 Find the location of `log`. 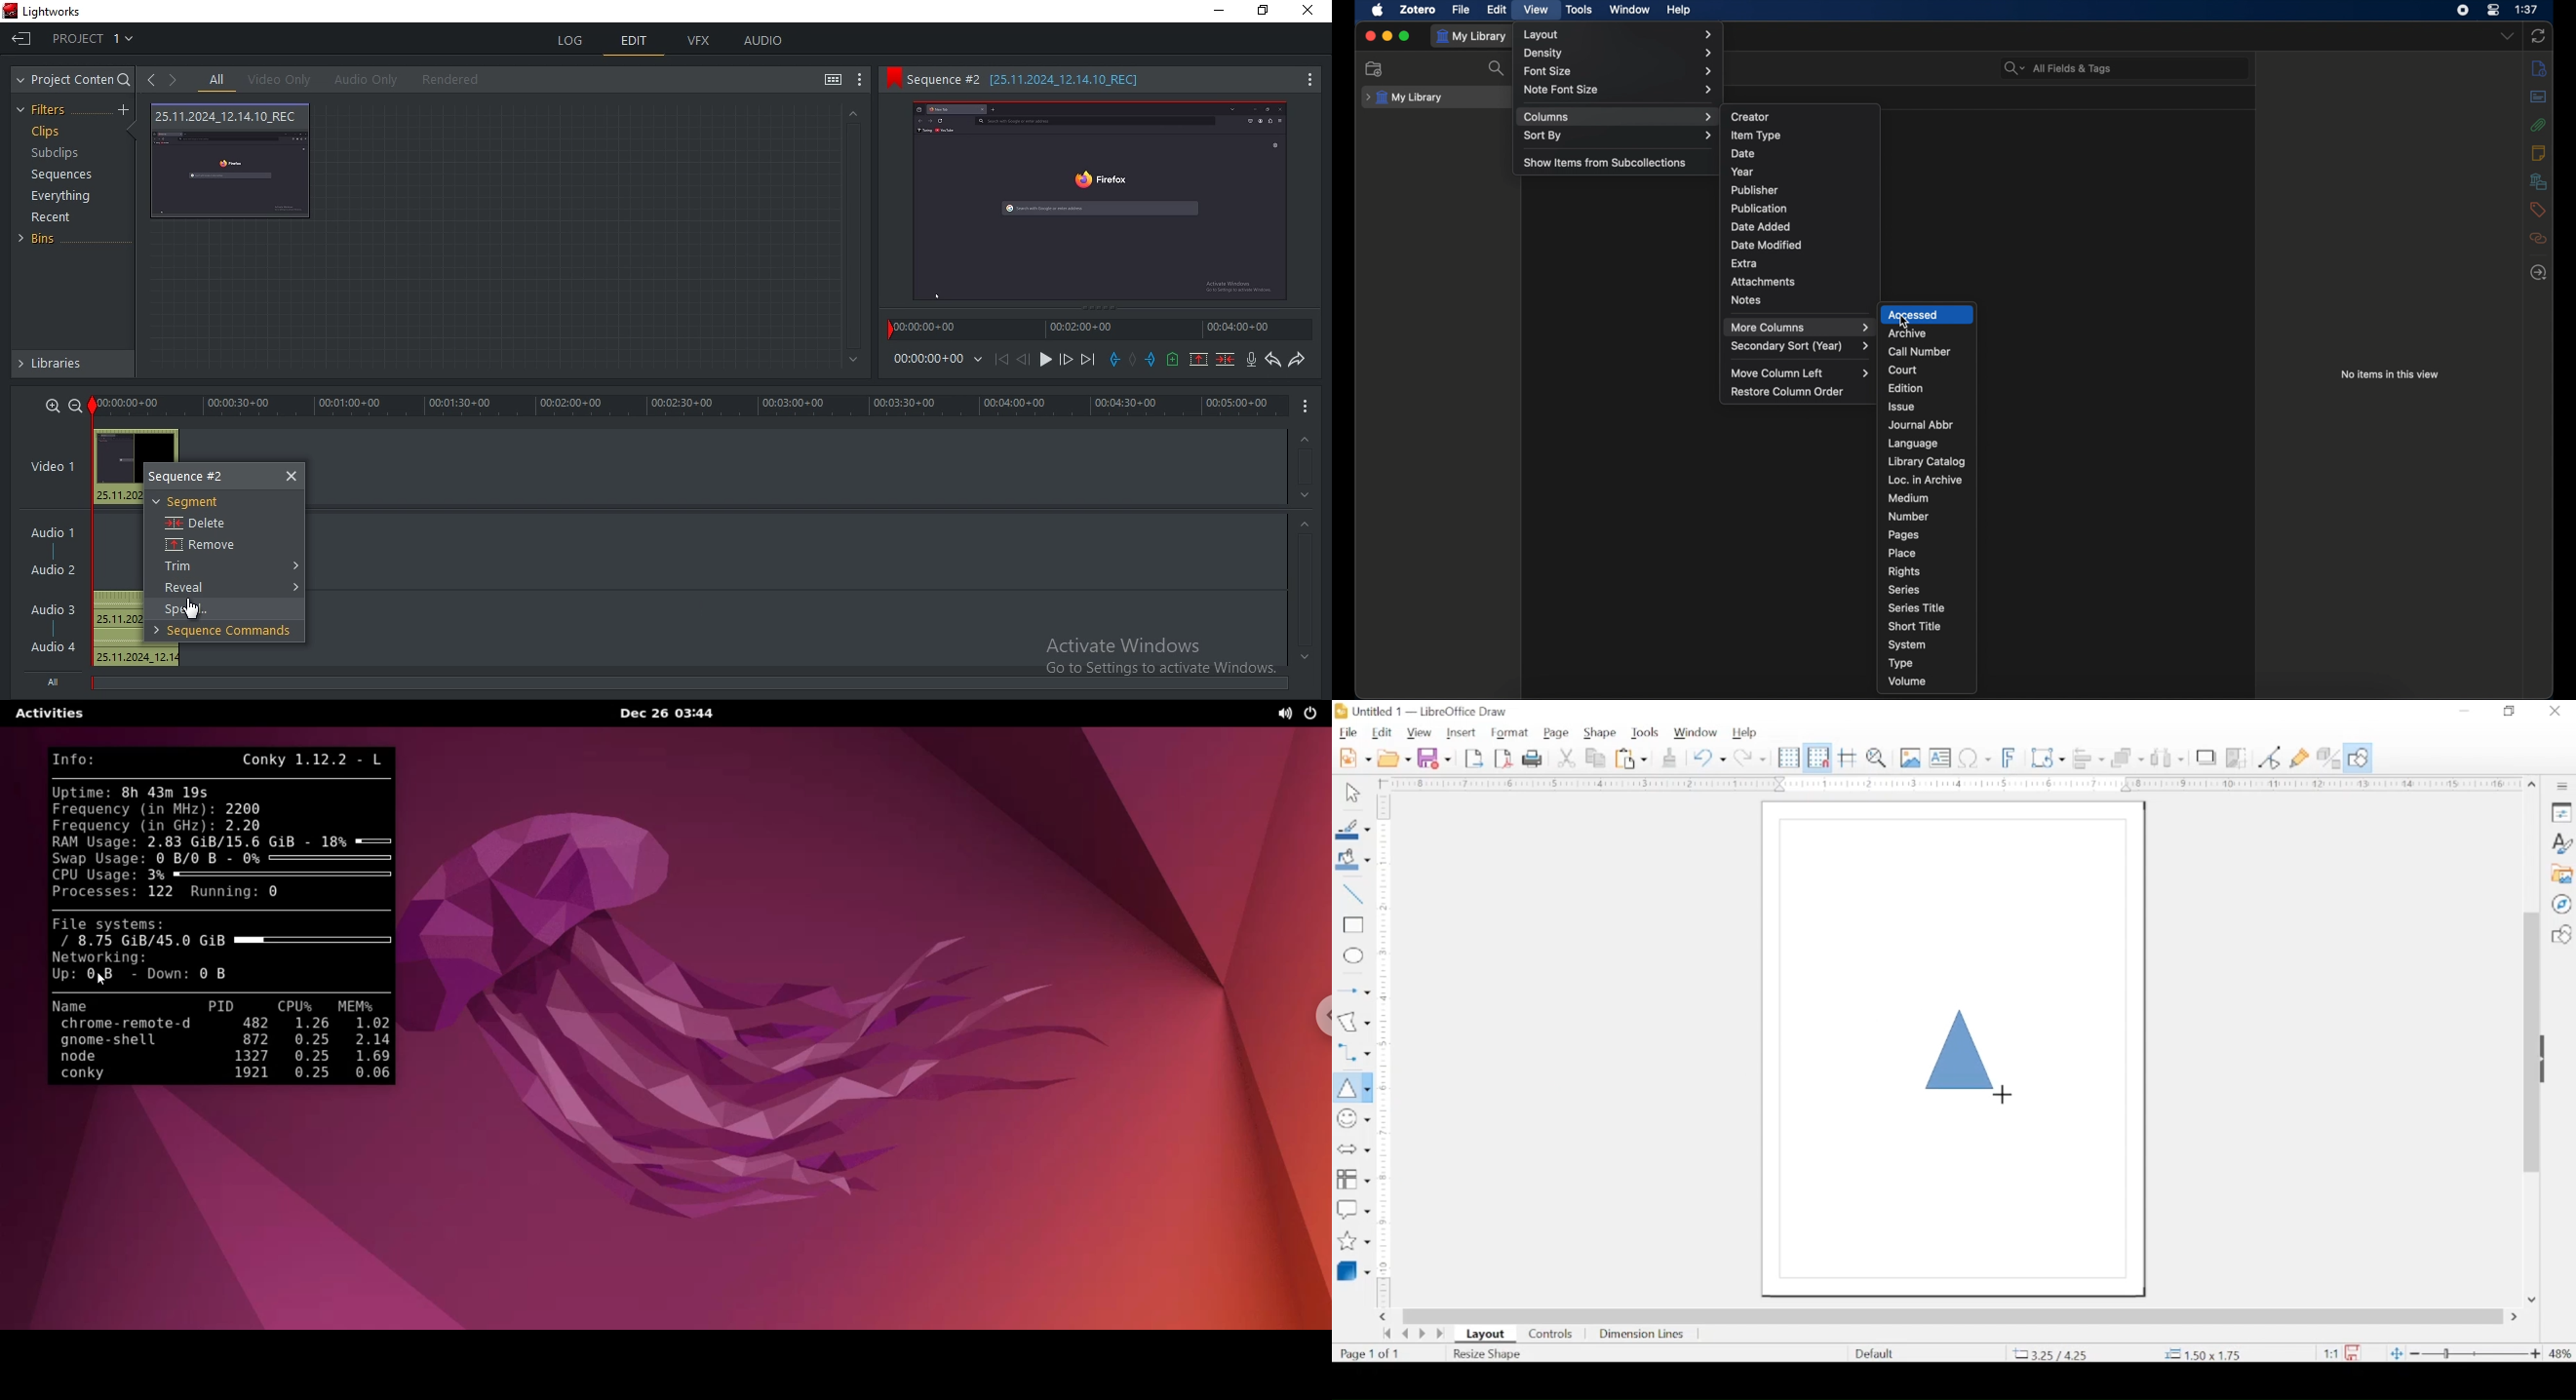

log is located at coordinates (571, 38).